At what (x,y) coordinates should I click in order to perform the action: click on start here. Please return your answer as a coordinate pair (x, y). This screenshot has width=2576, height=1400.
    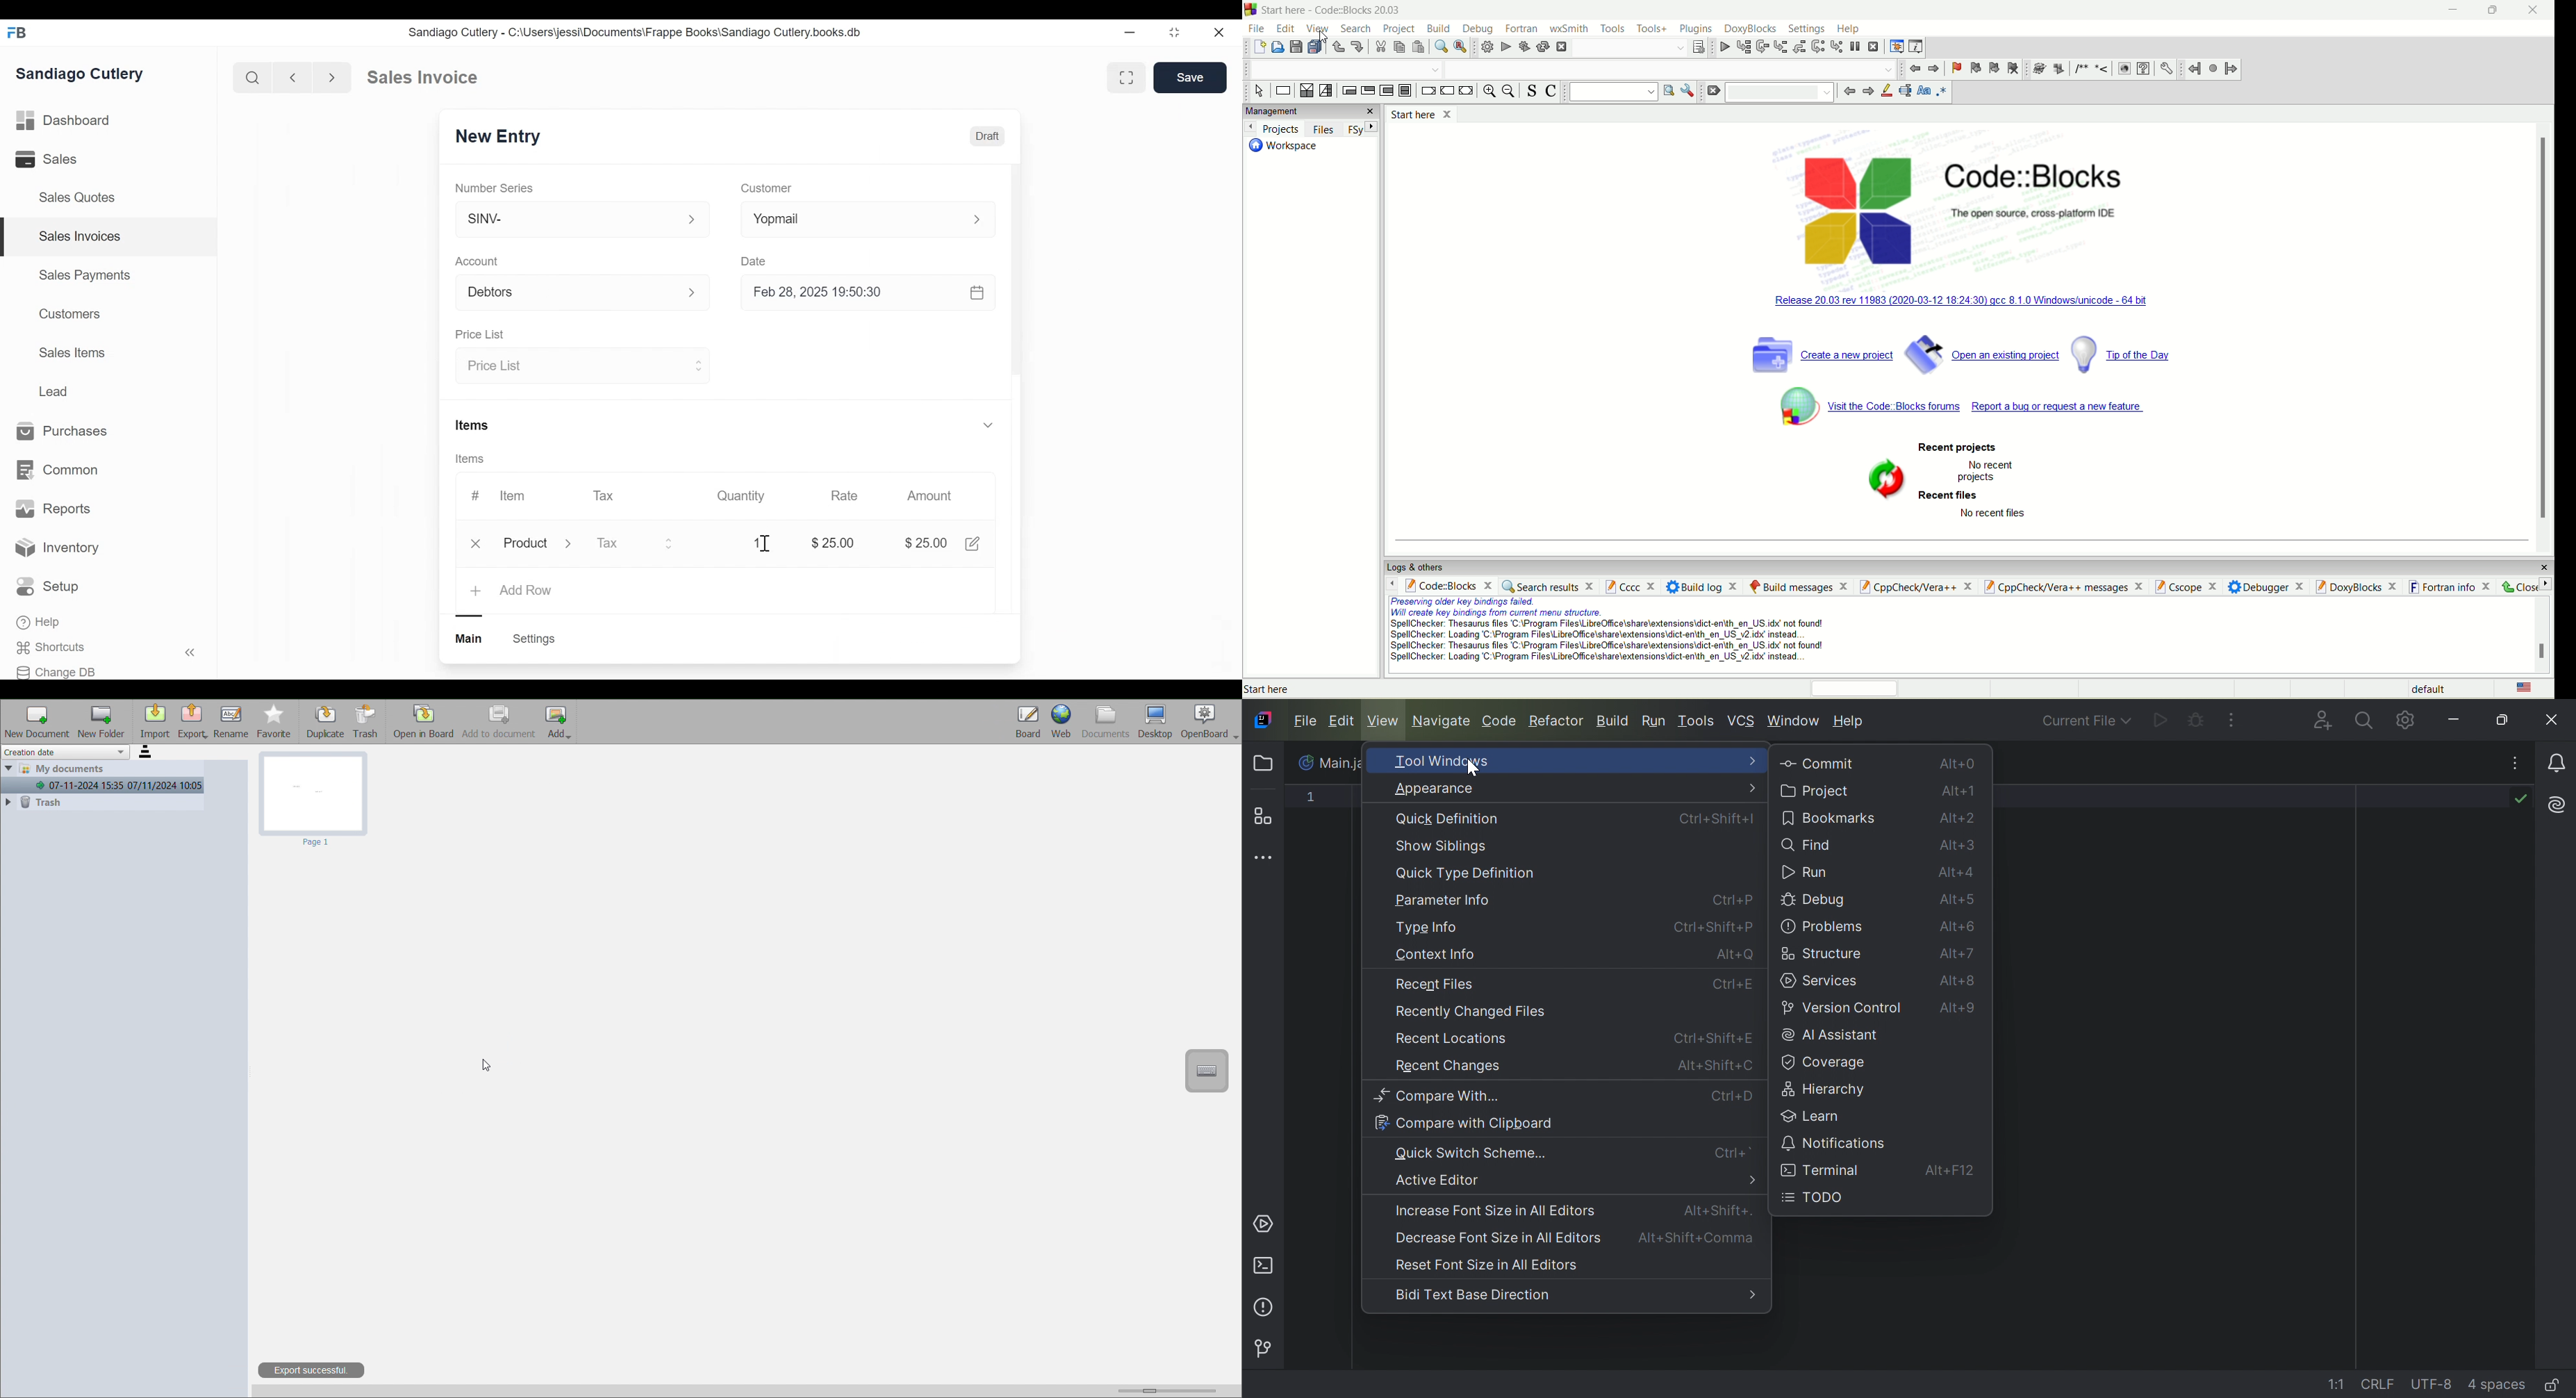
    Looking at the image, I should click on (1421, 113).